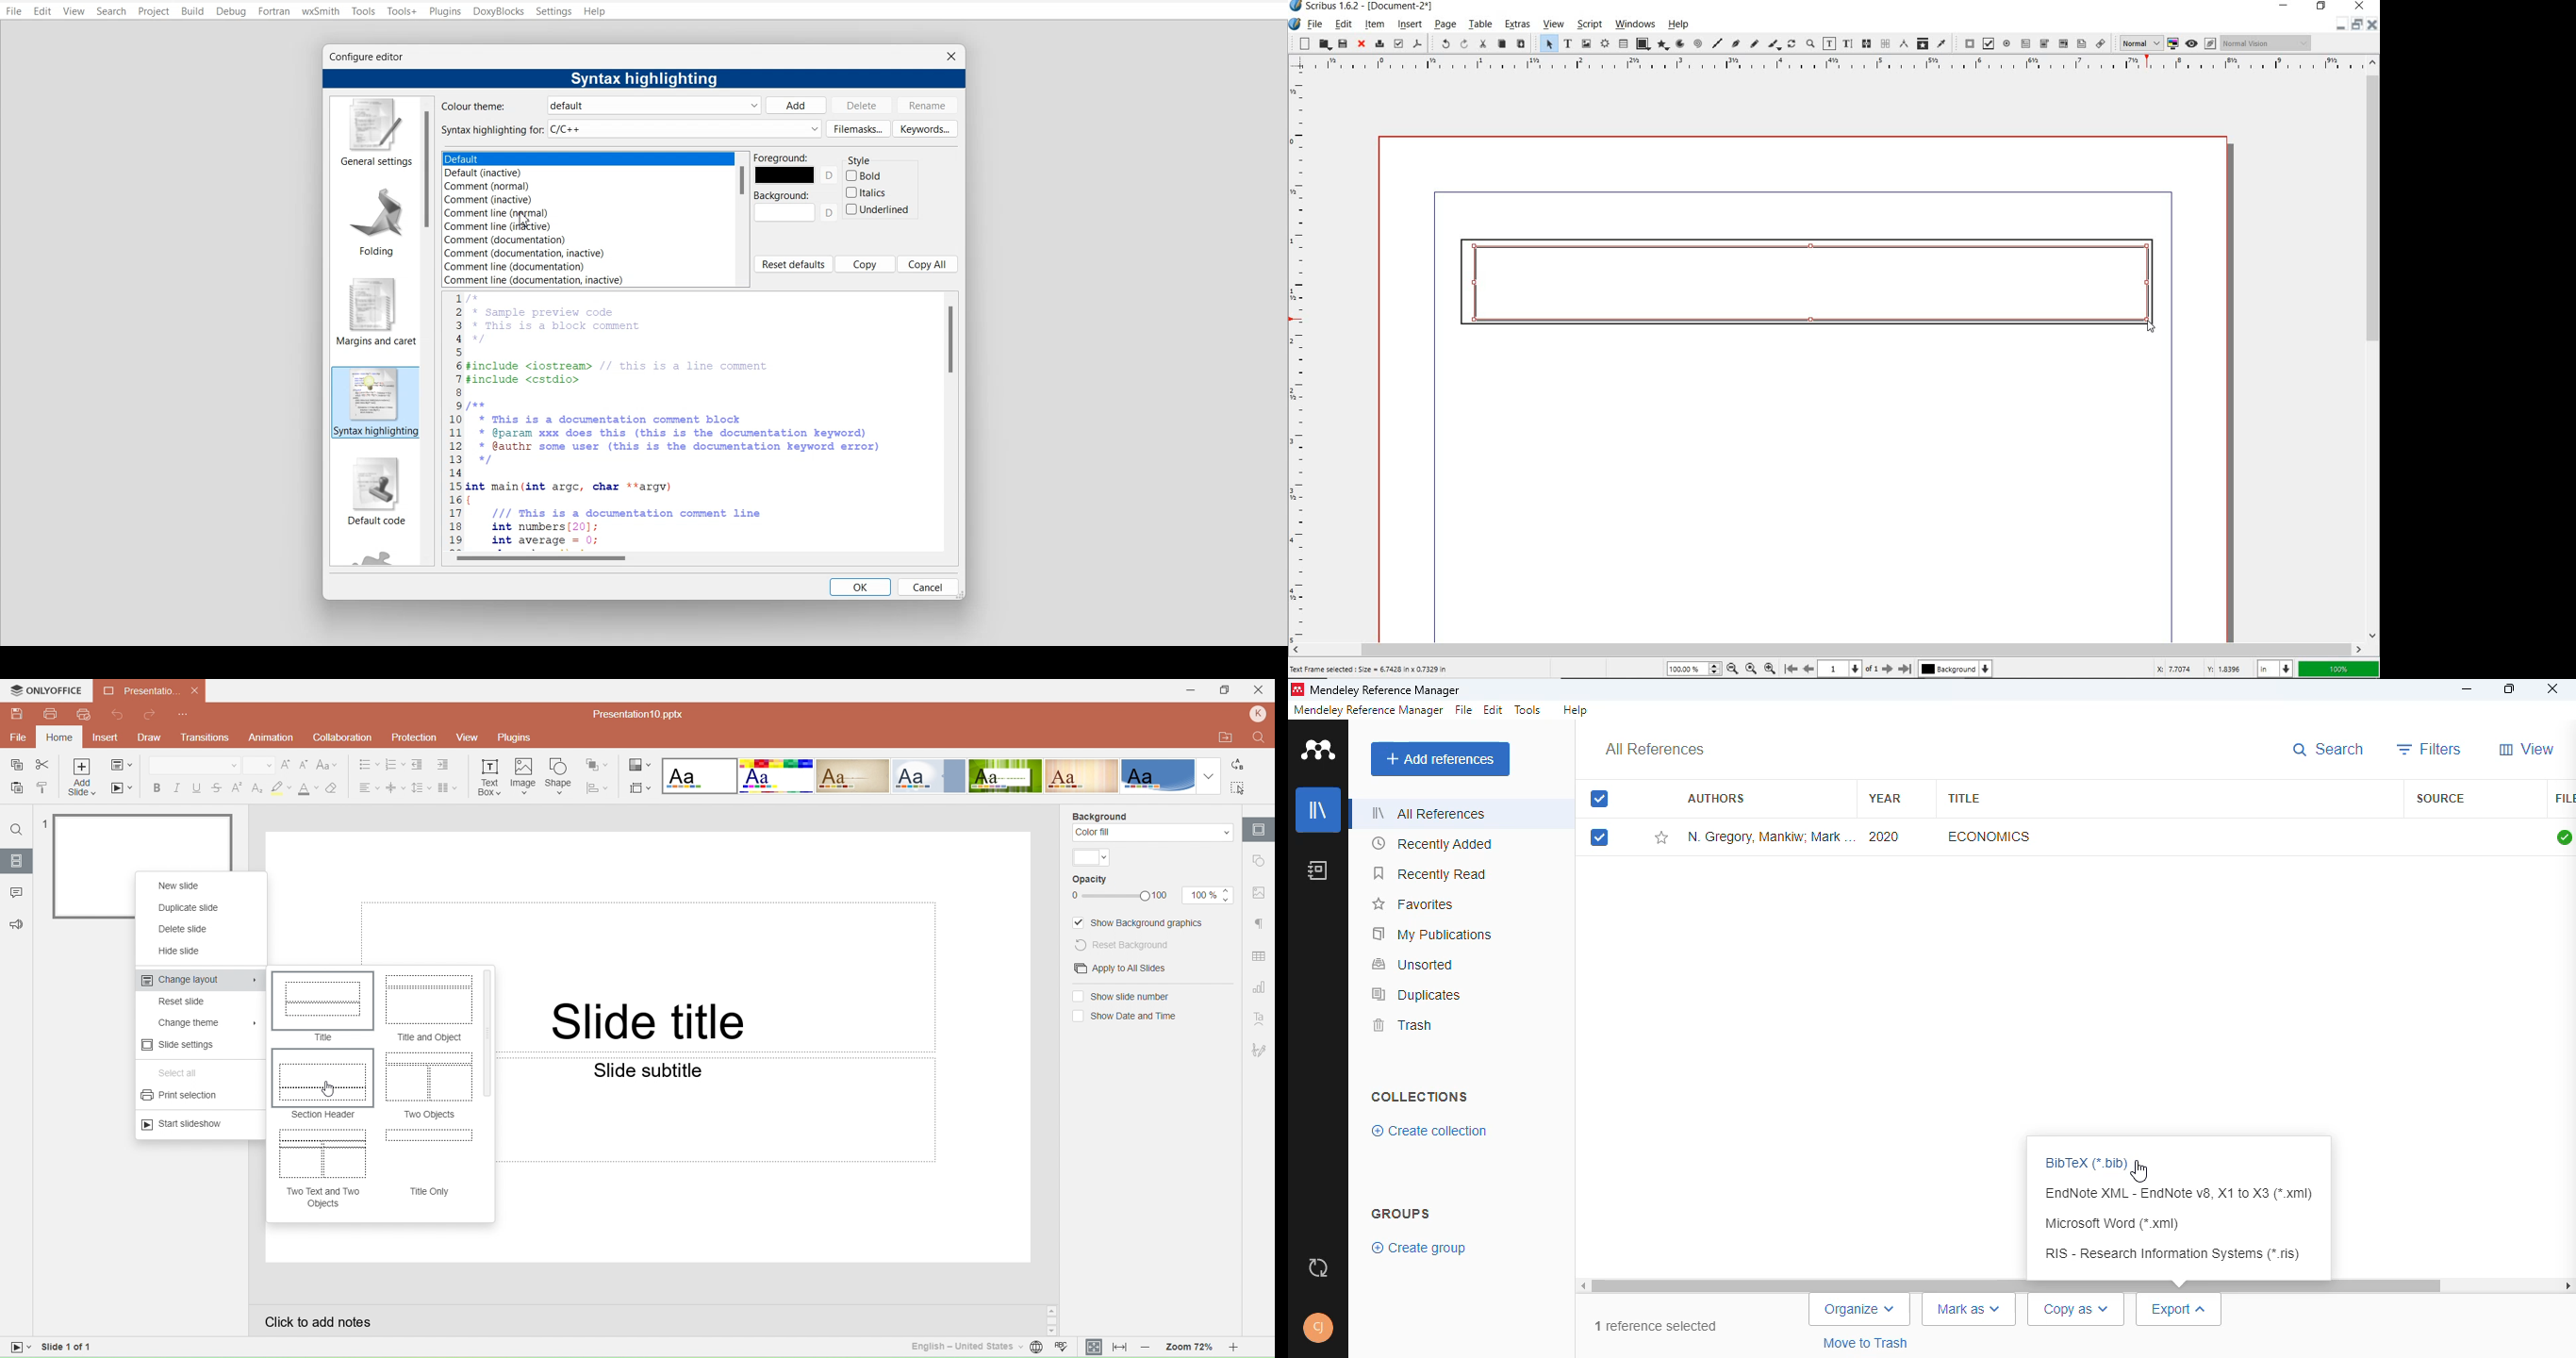 This screenshot has width=2576, height=1372. What do you see at coordinates (2112, 1224) in the screenshot?
I see `Microsoft word (*.xml)` at bounding box center [2112, 1224].